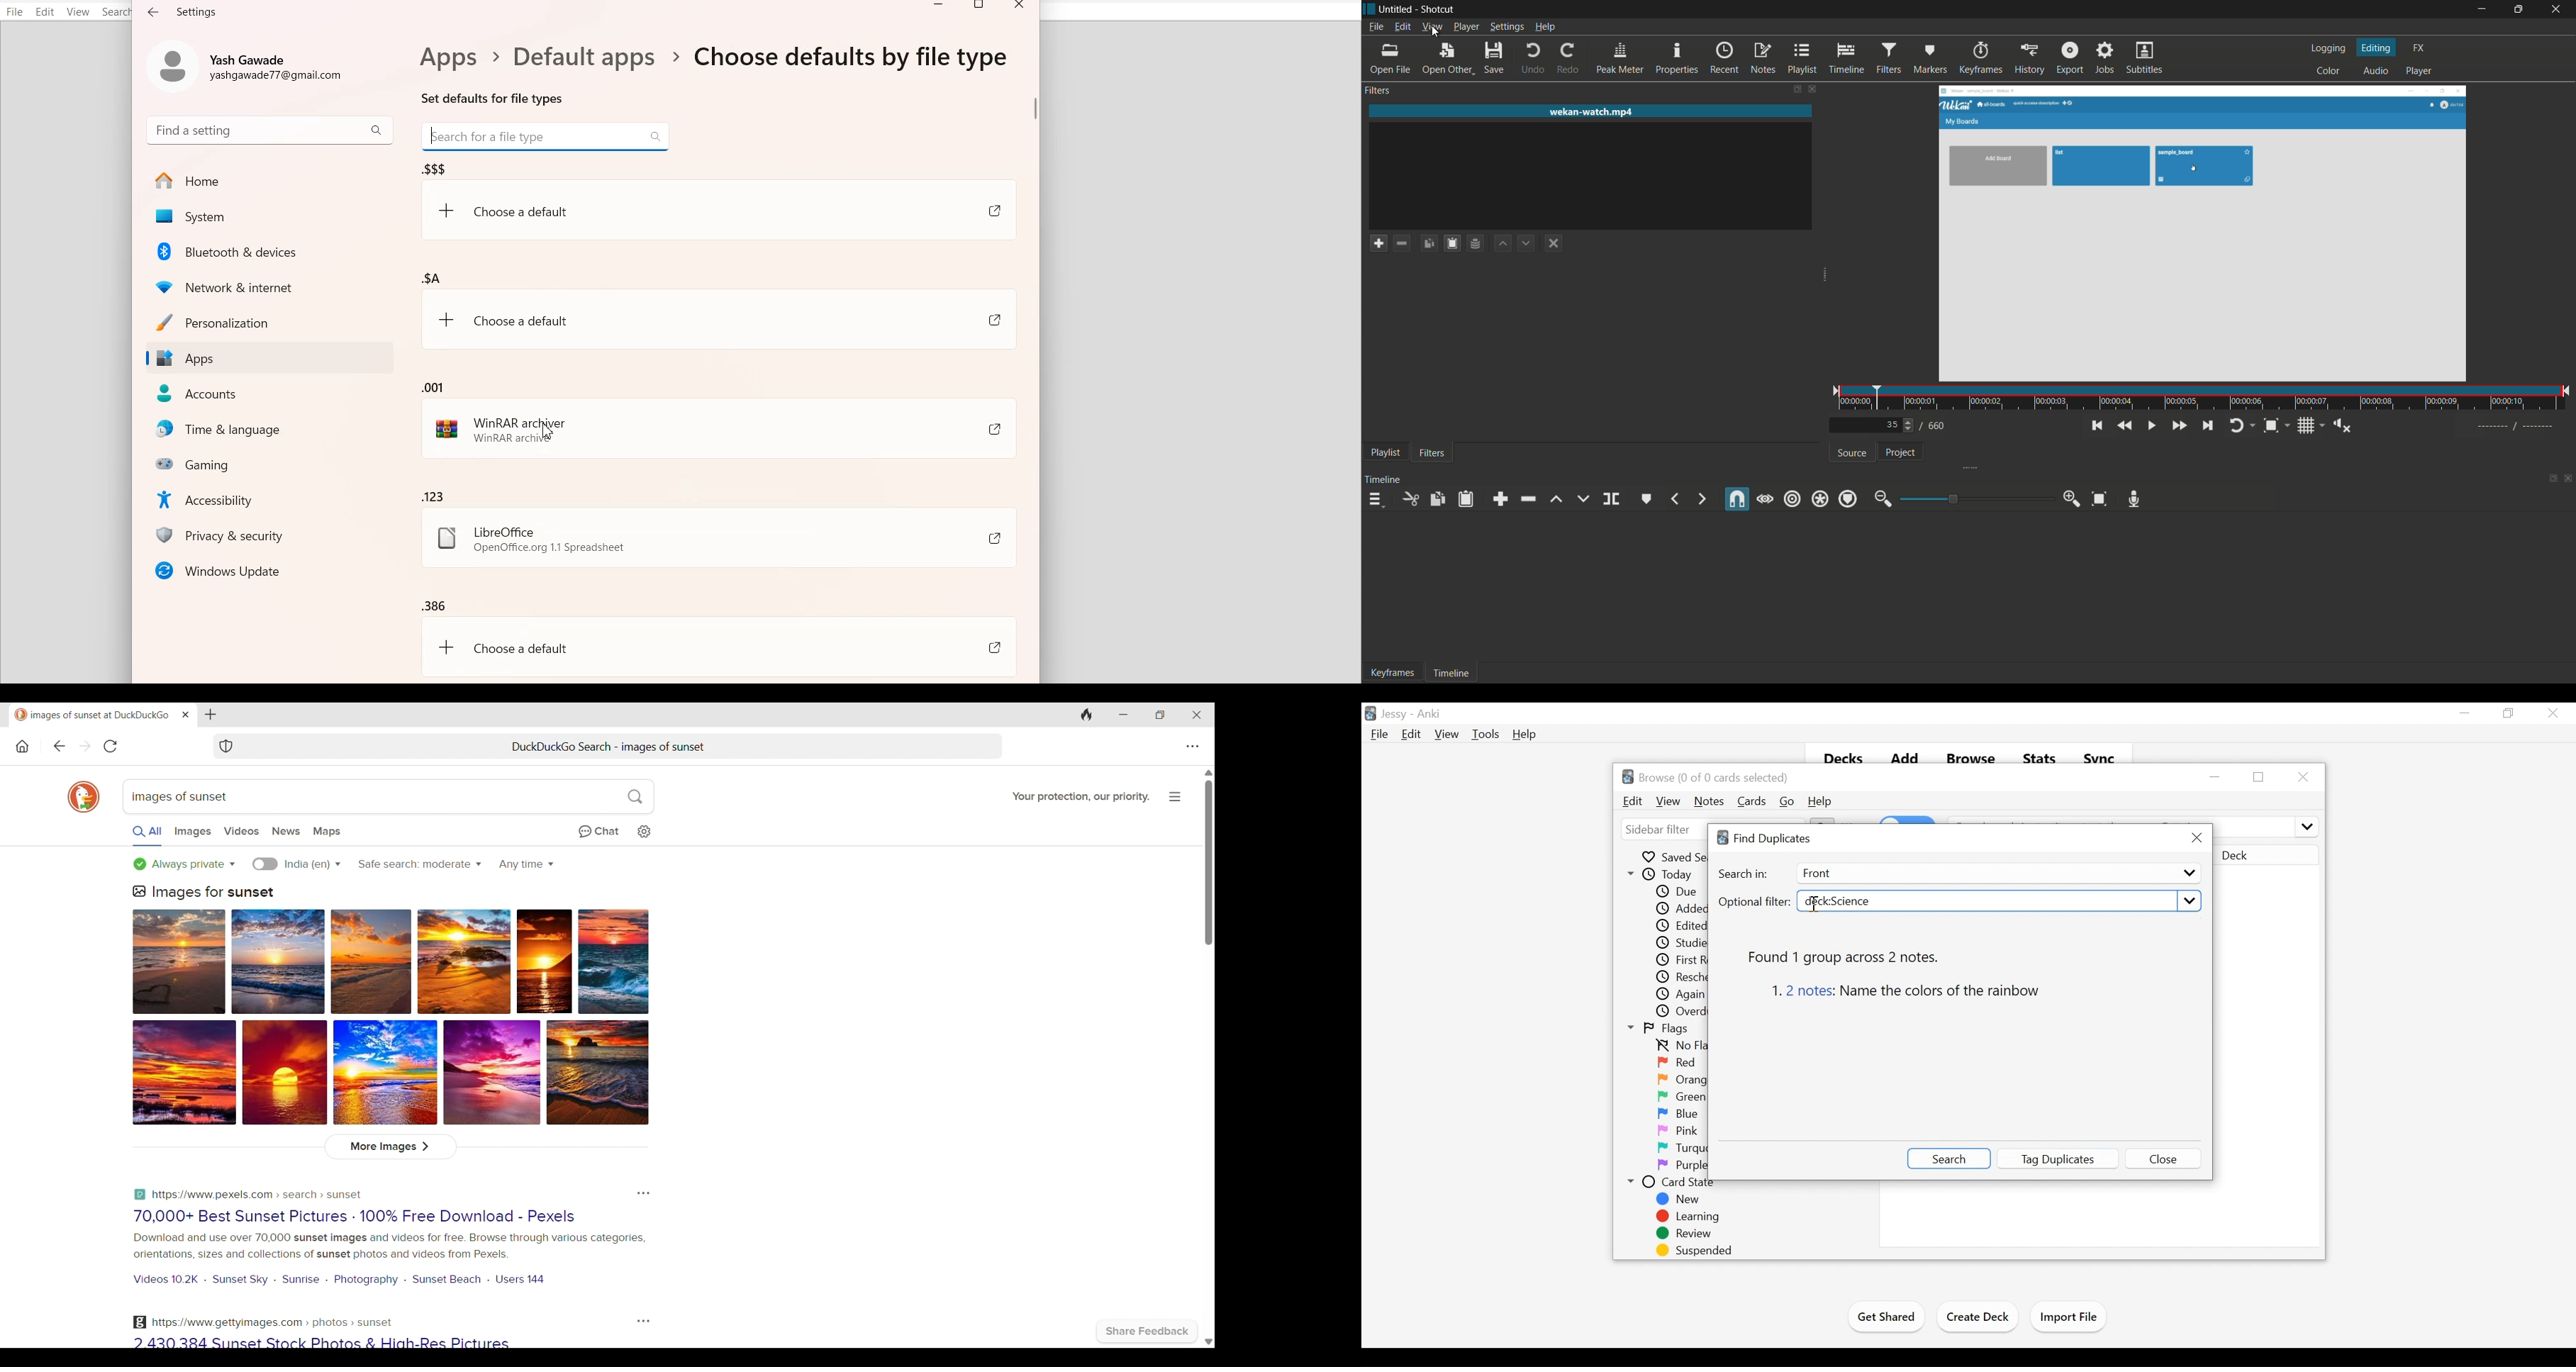 The width and height of the screenshot is (2576, 1372). What do you see at coordinates (1678, 1132) in the screenshot?
I see `Pink` at bounding box center [1678, 1132].